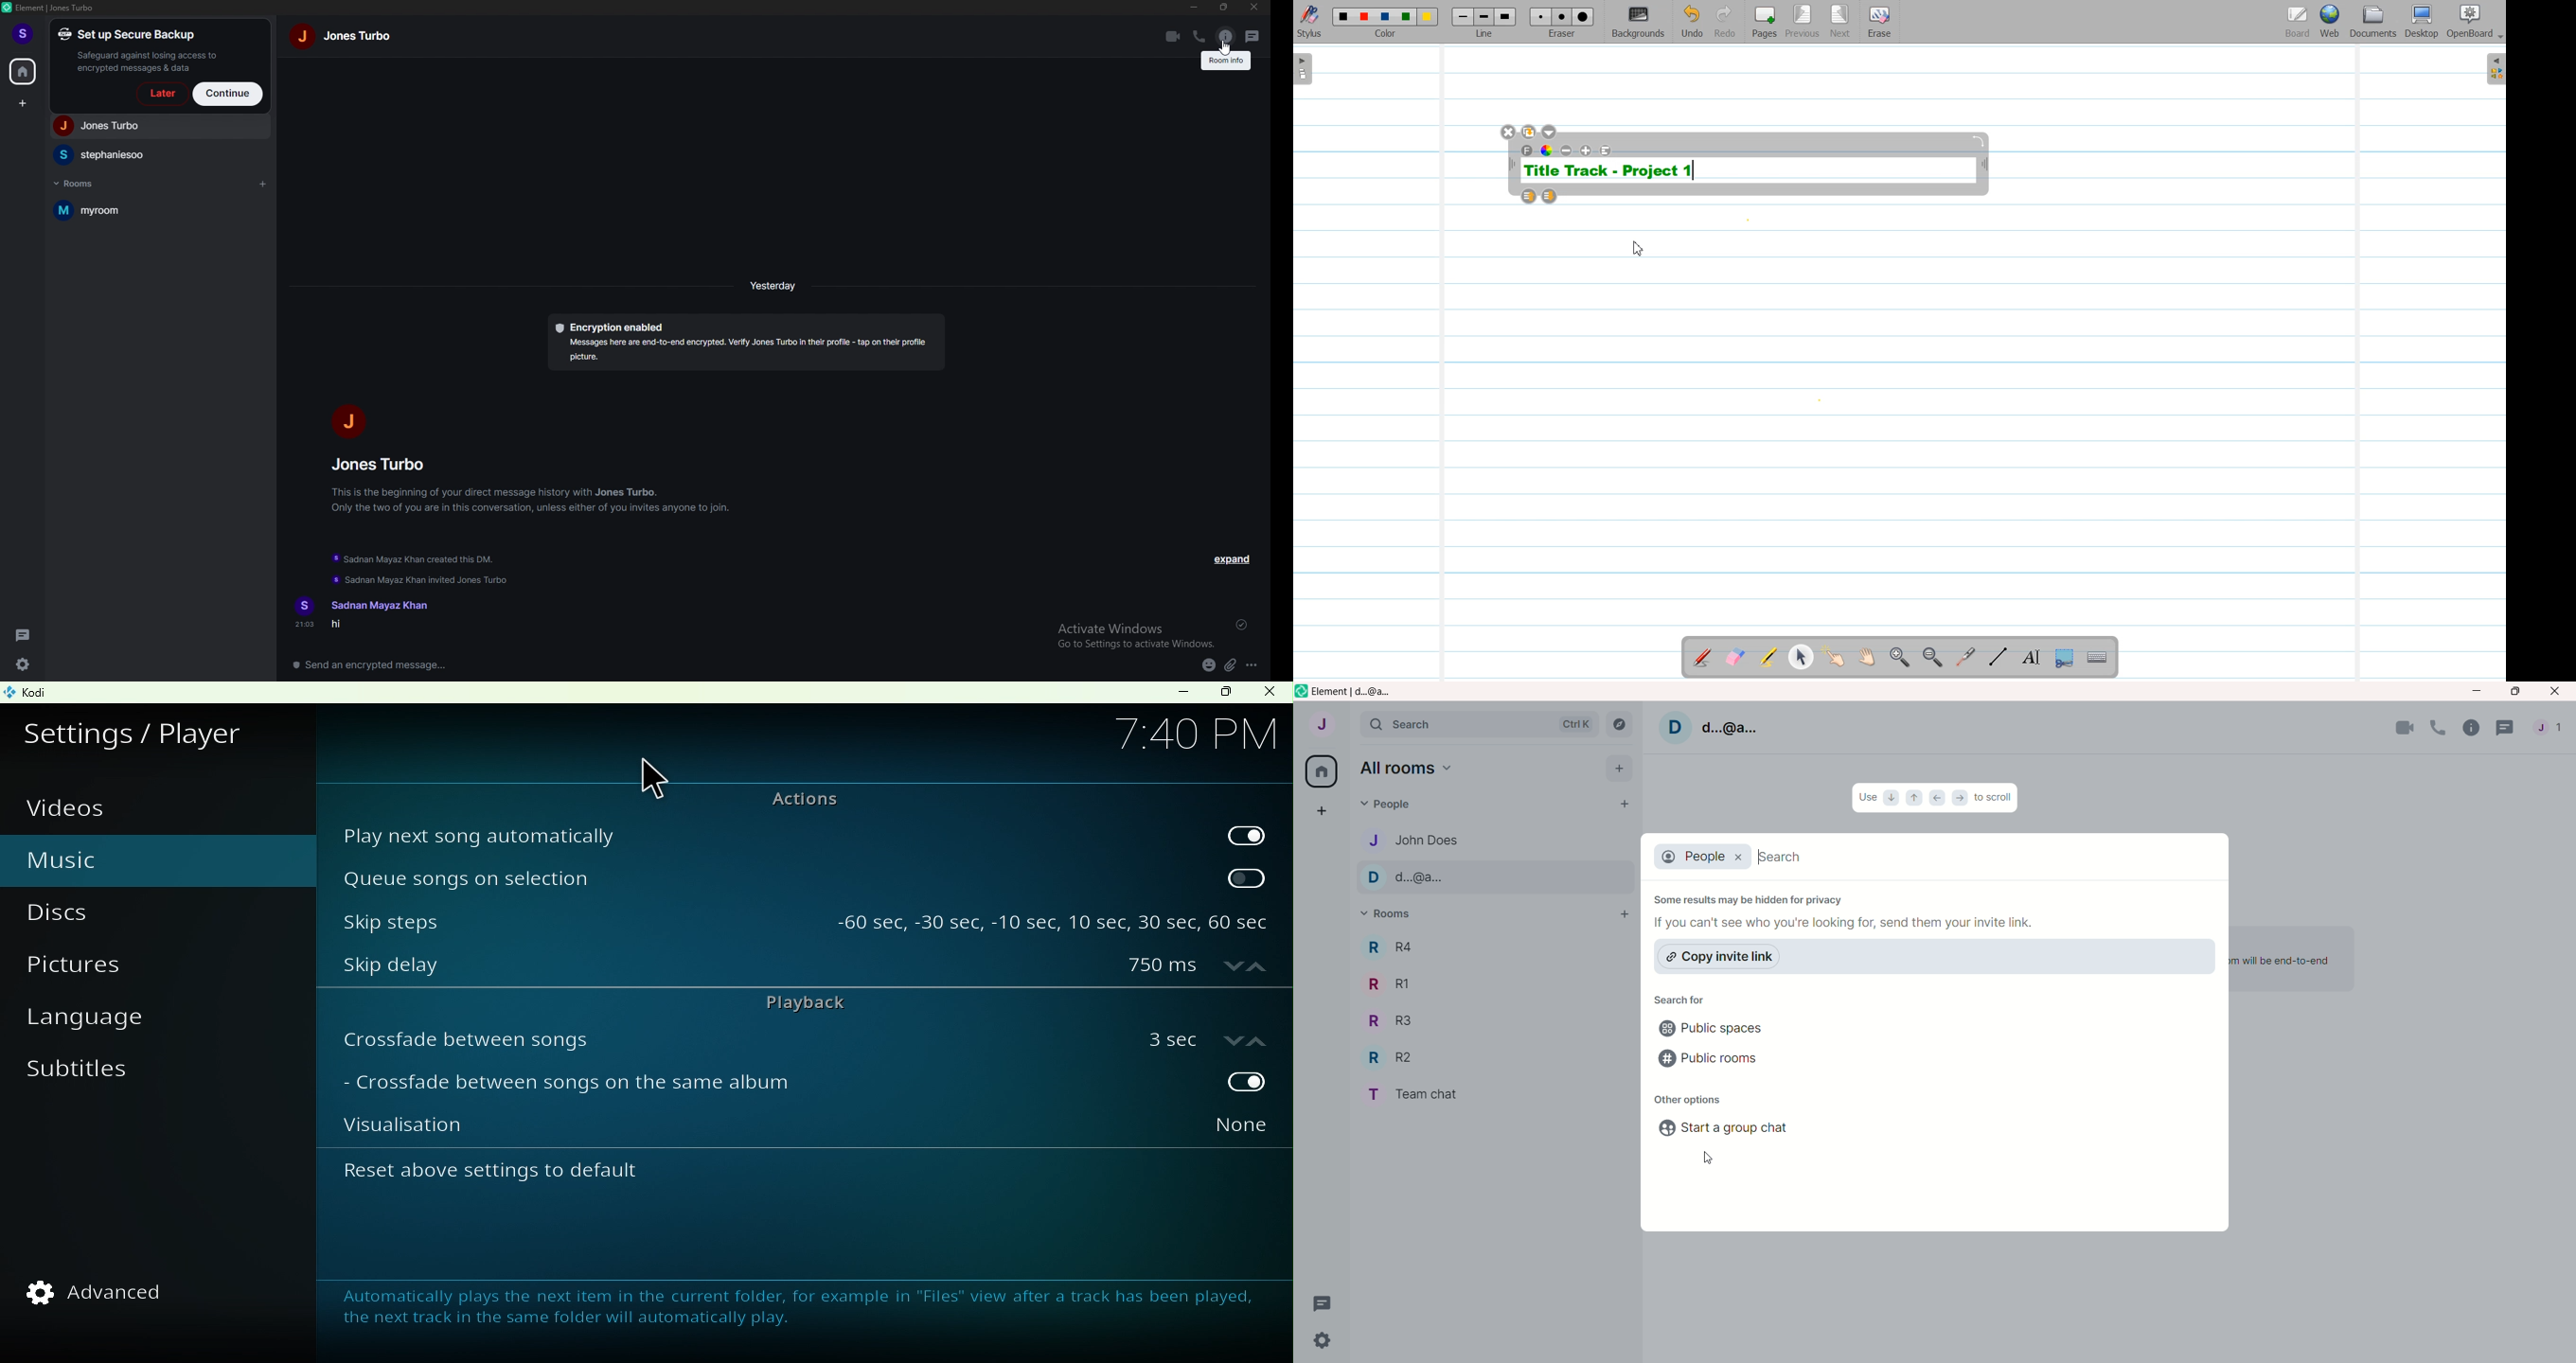 The image size is (2576, 1372). Describe the element at coordinates (721, 1131) in the screenshot. I see `Visualization` at that location.